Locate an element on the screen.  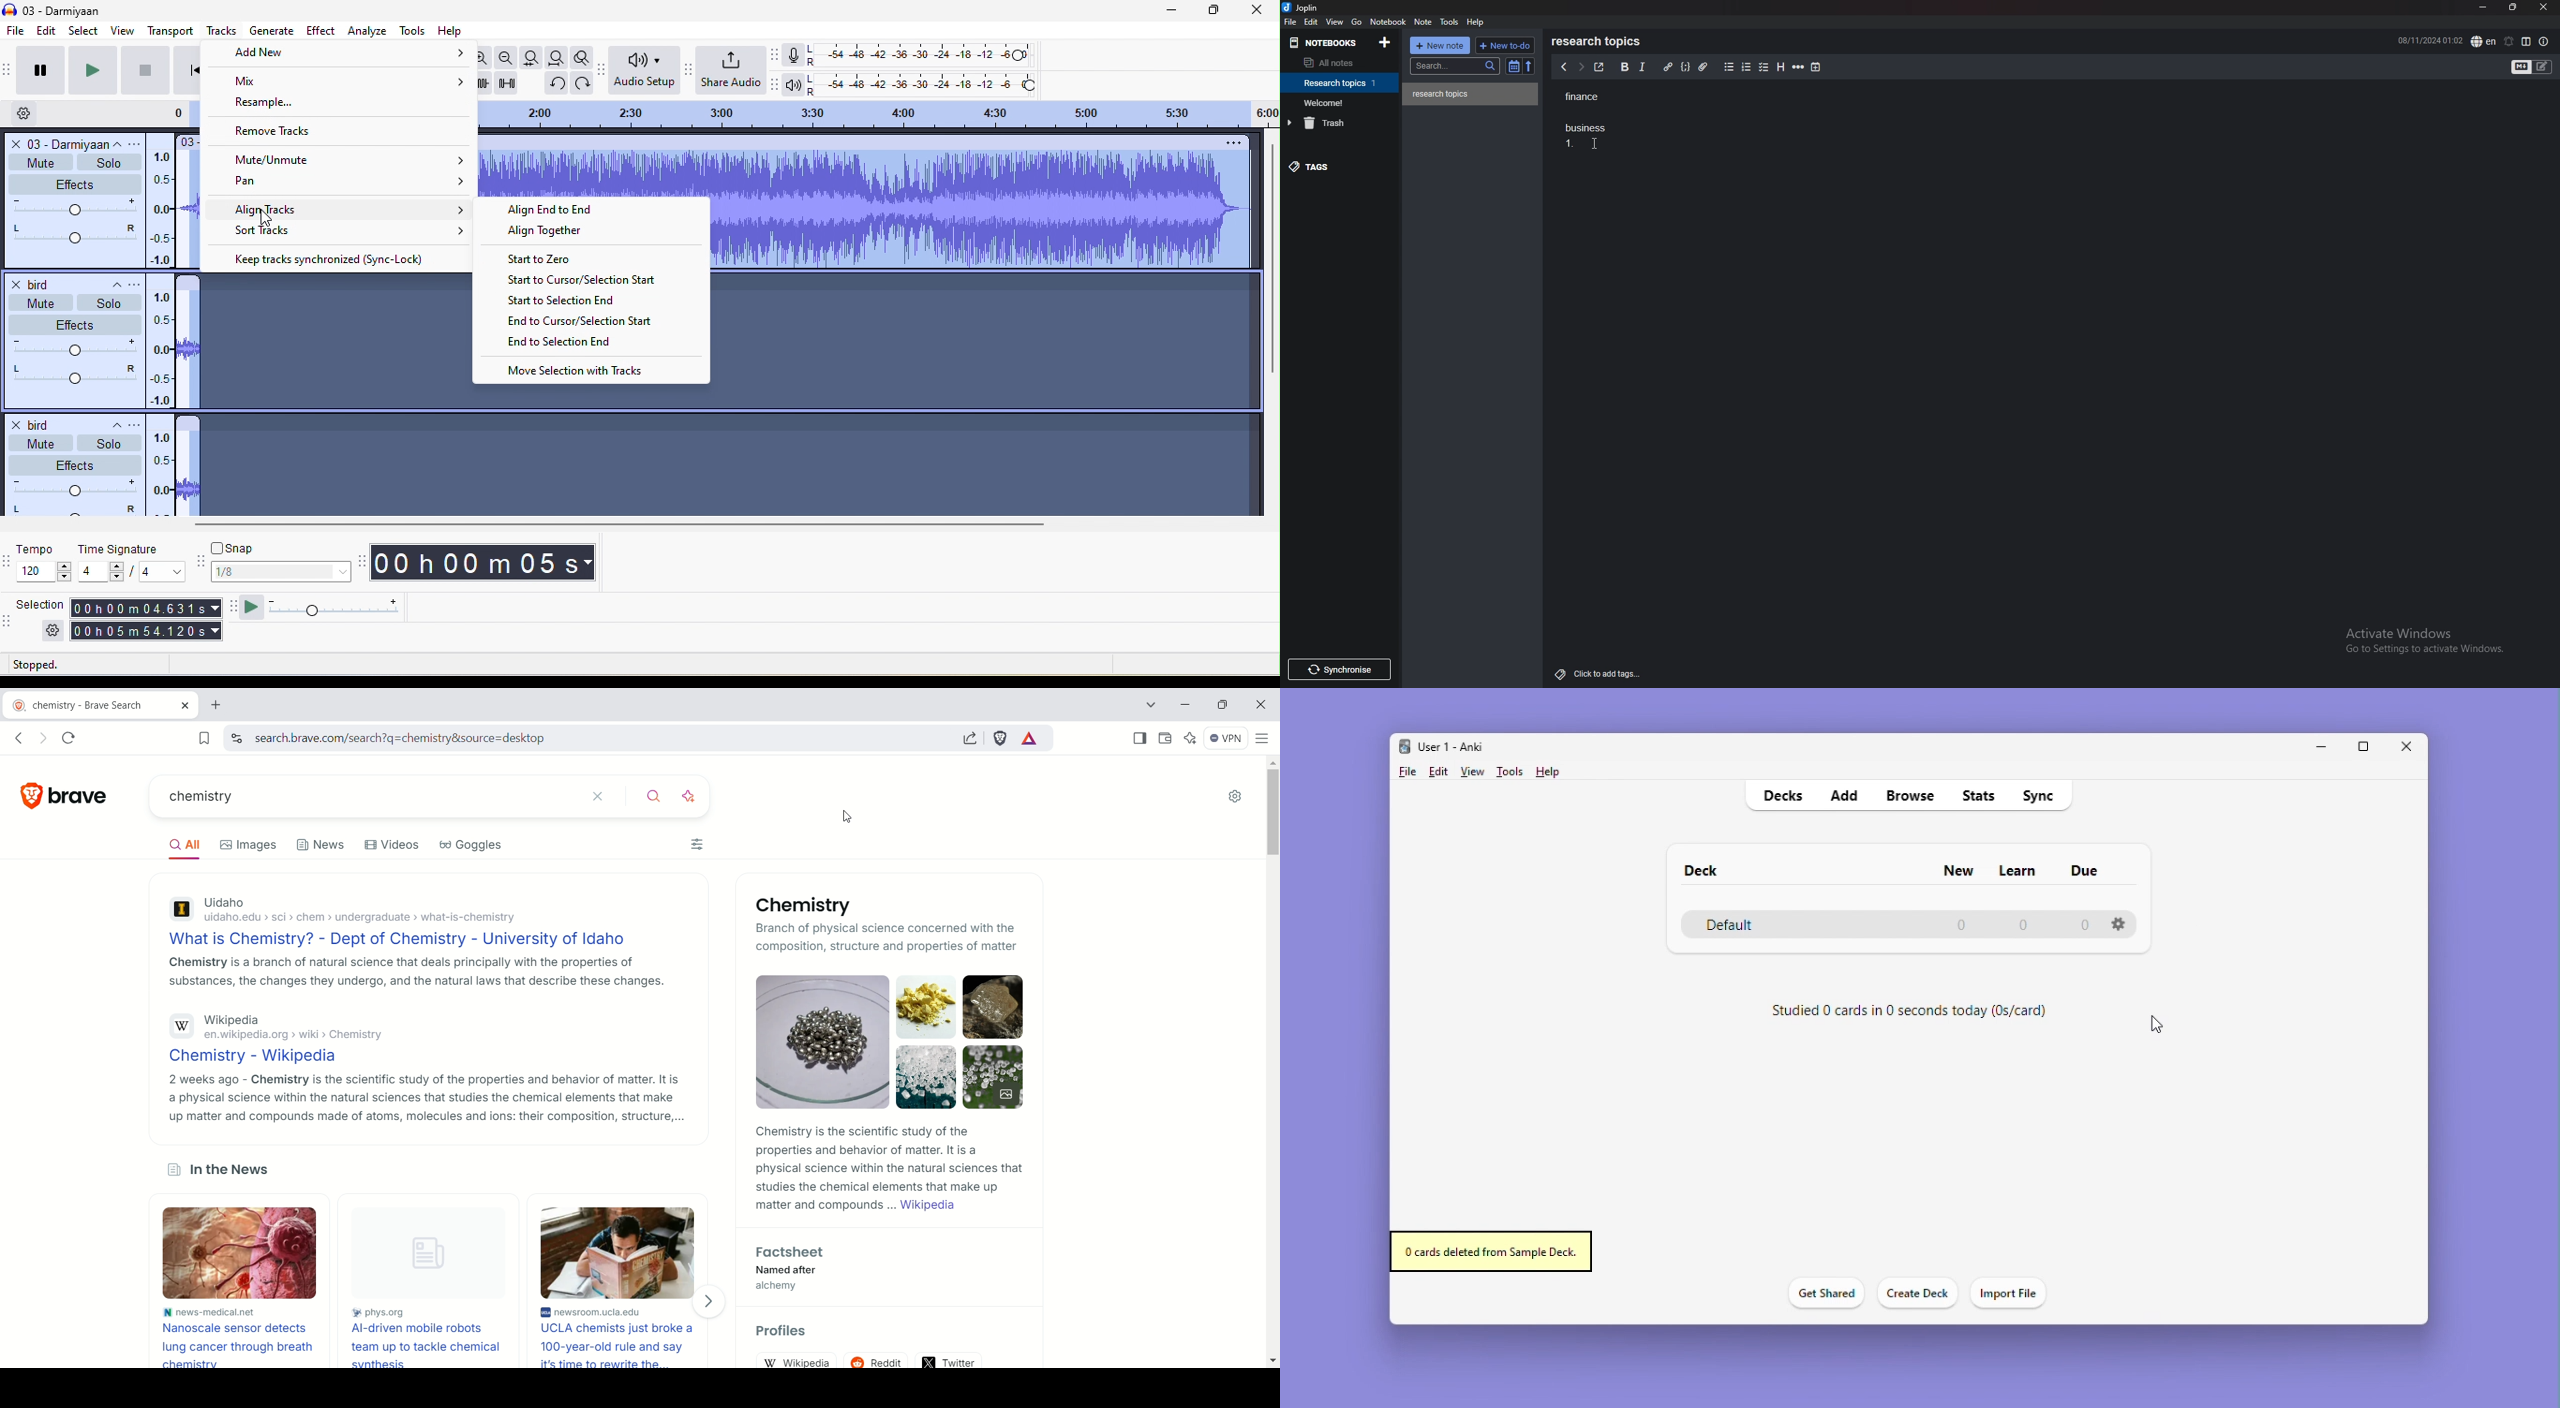
bold is located at coordinates (1623, 67).